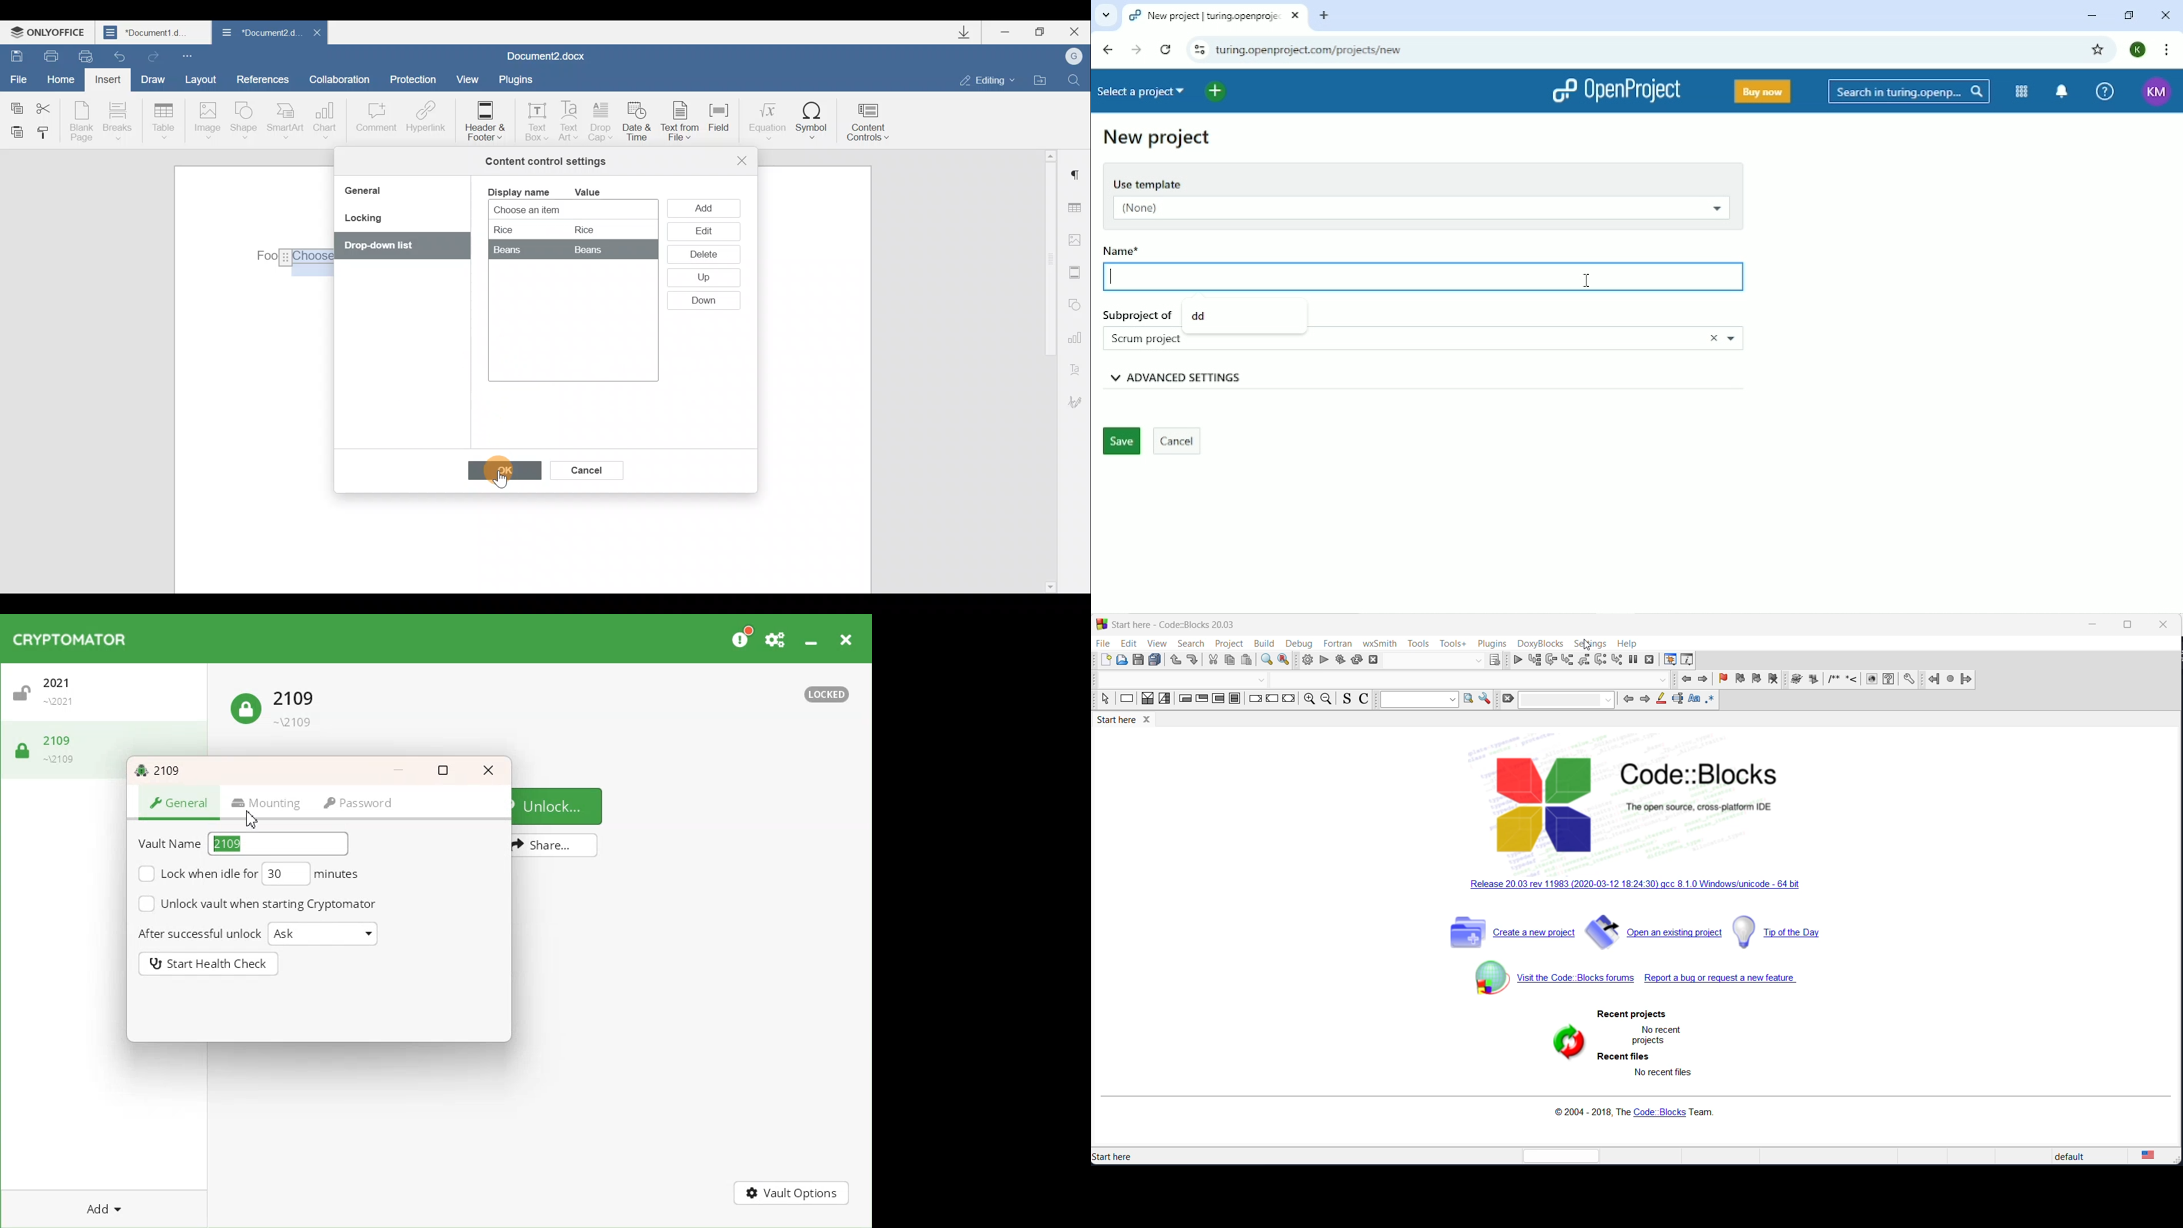 Image resolution: width=2184 pixels, height=1232 pixels. What do you see at coordinates (190, 55) in the screenshot?
I see `Customize quick access toolbar` at bounding box center [190, 55].